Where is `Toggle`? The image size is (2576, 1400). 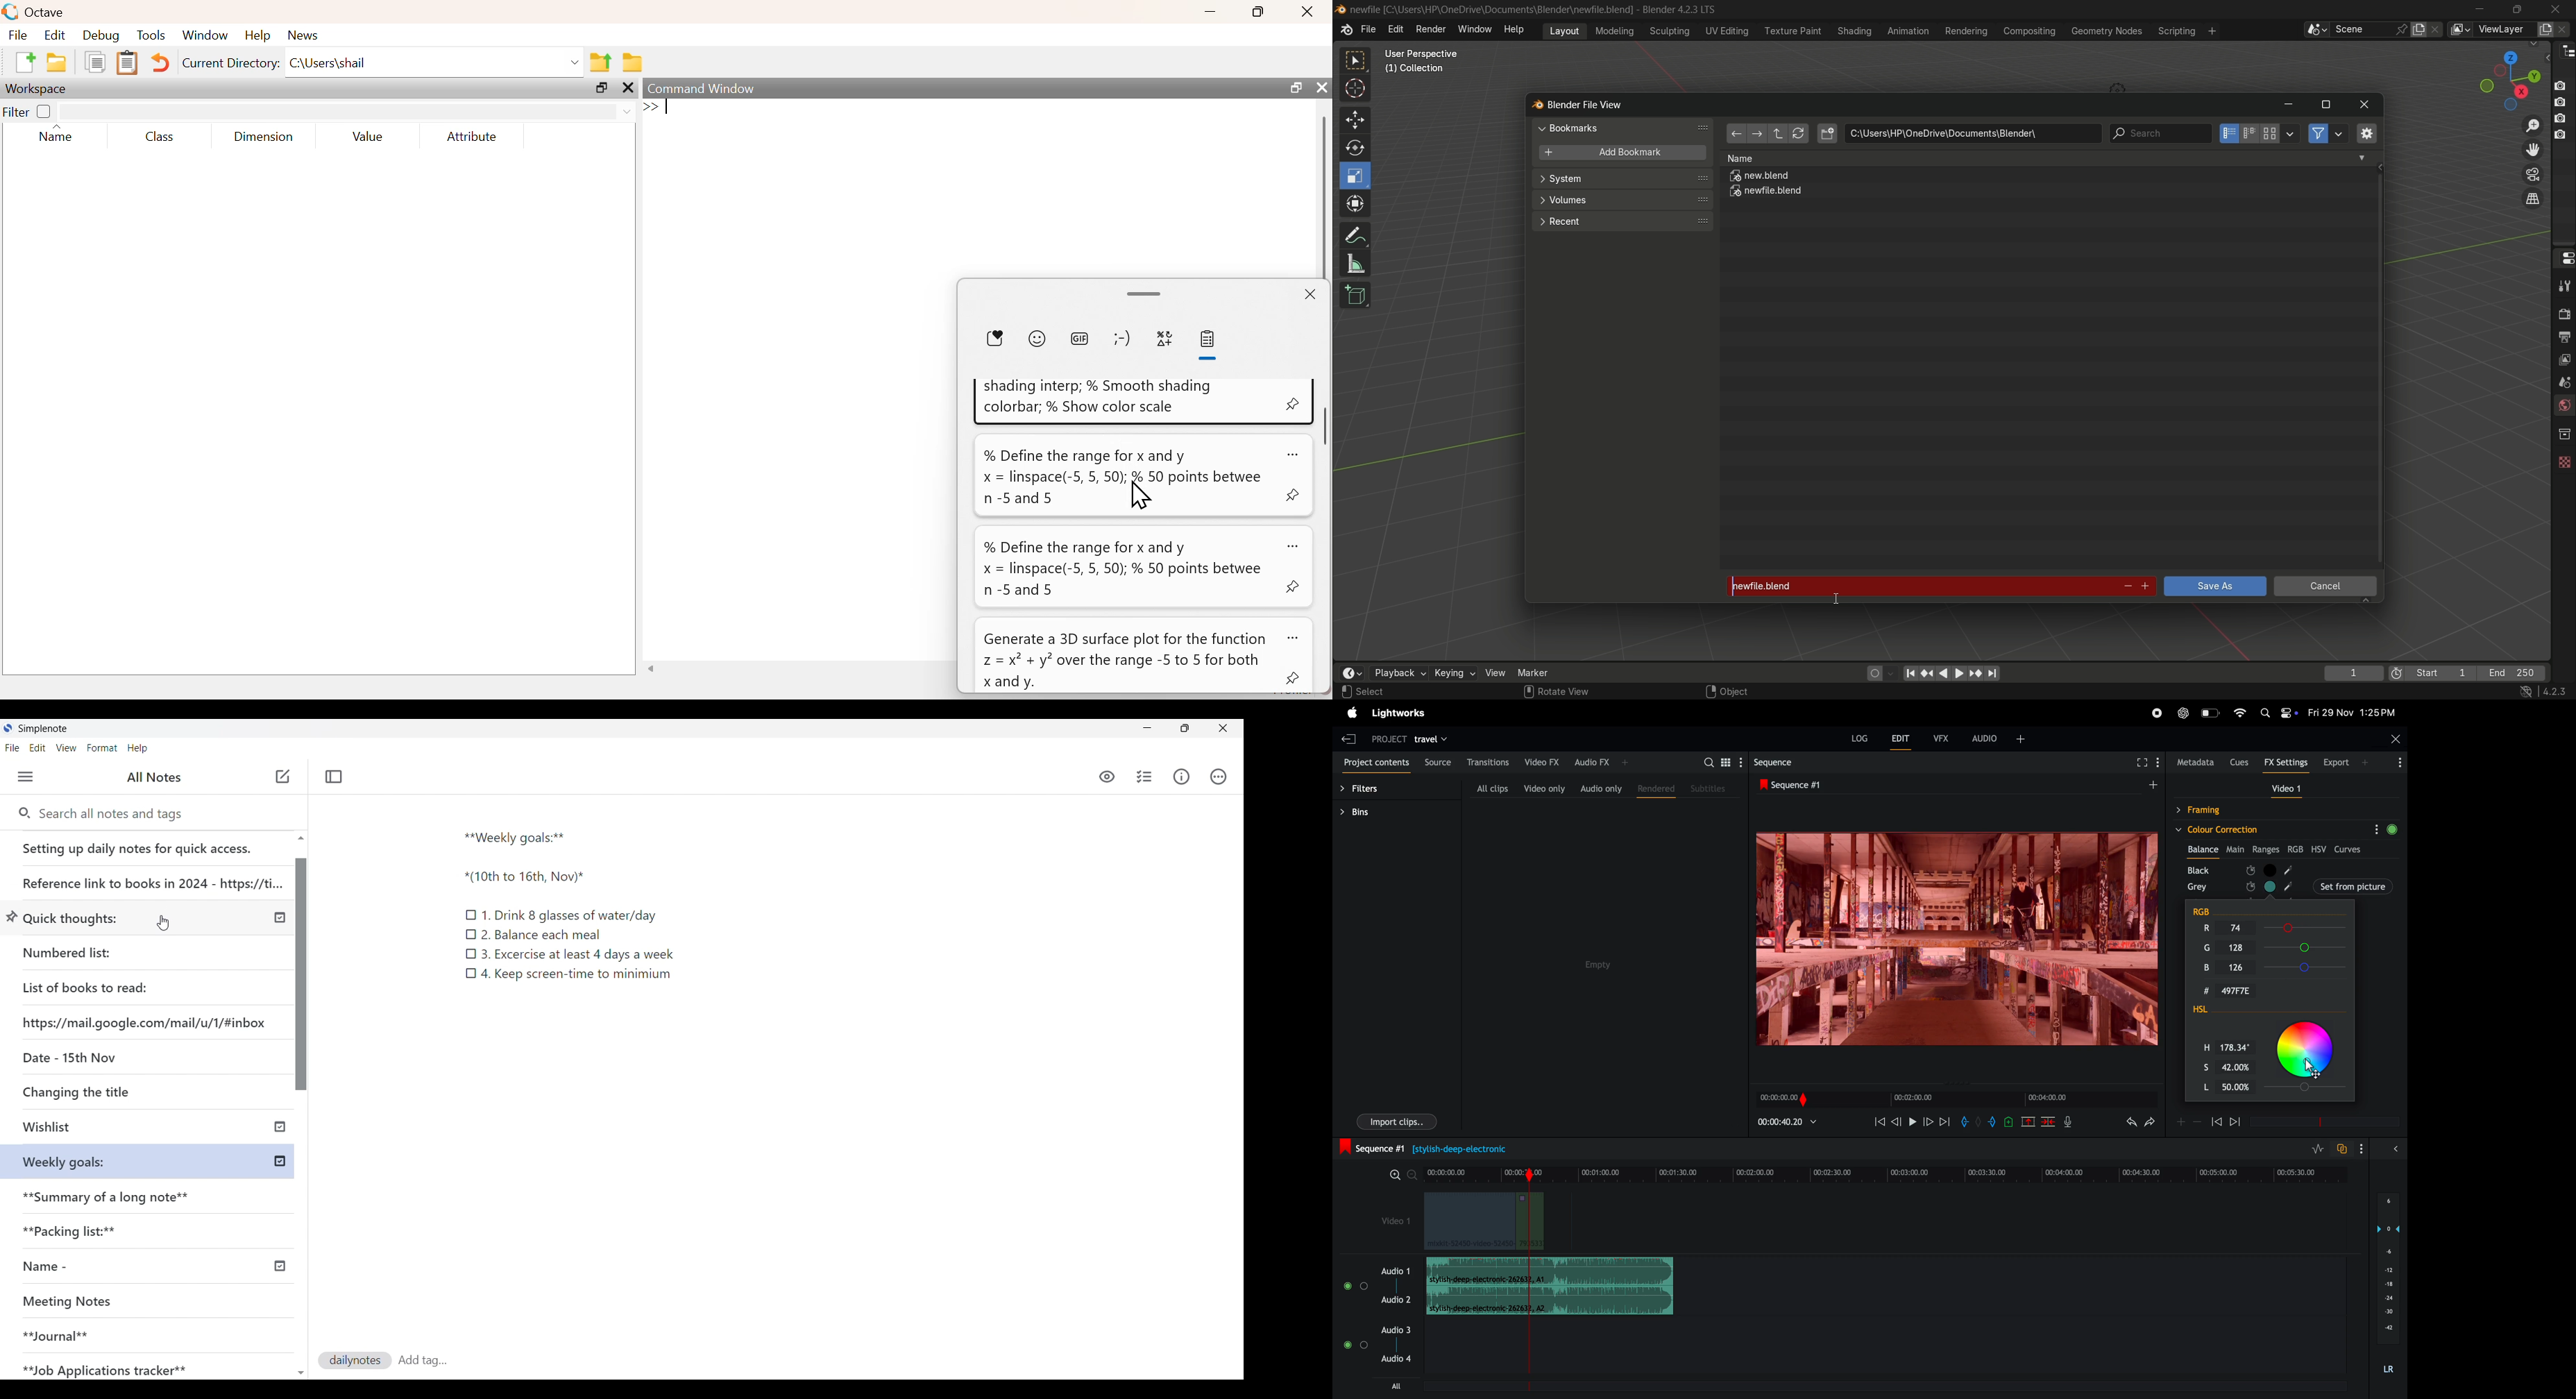
Toggle is located at coordinates (1364, 1346).